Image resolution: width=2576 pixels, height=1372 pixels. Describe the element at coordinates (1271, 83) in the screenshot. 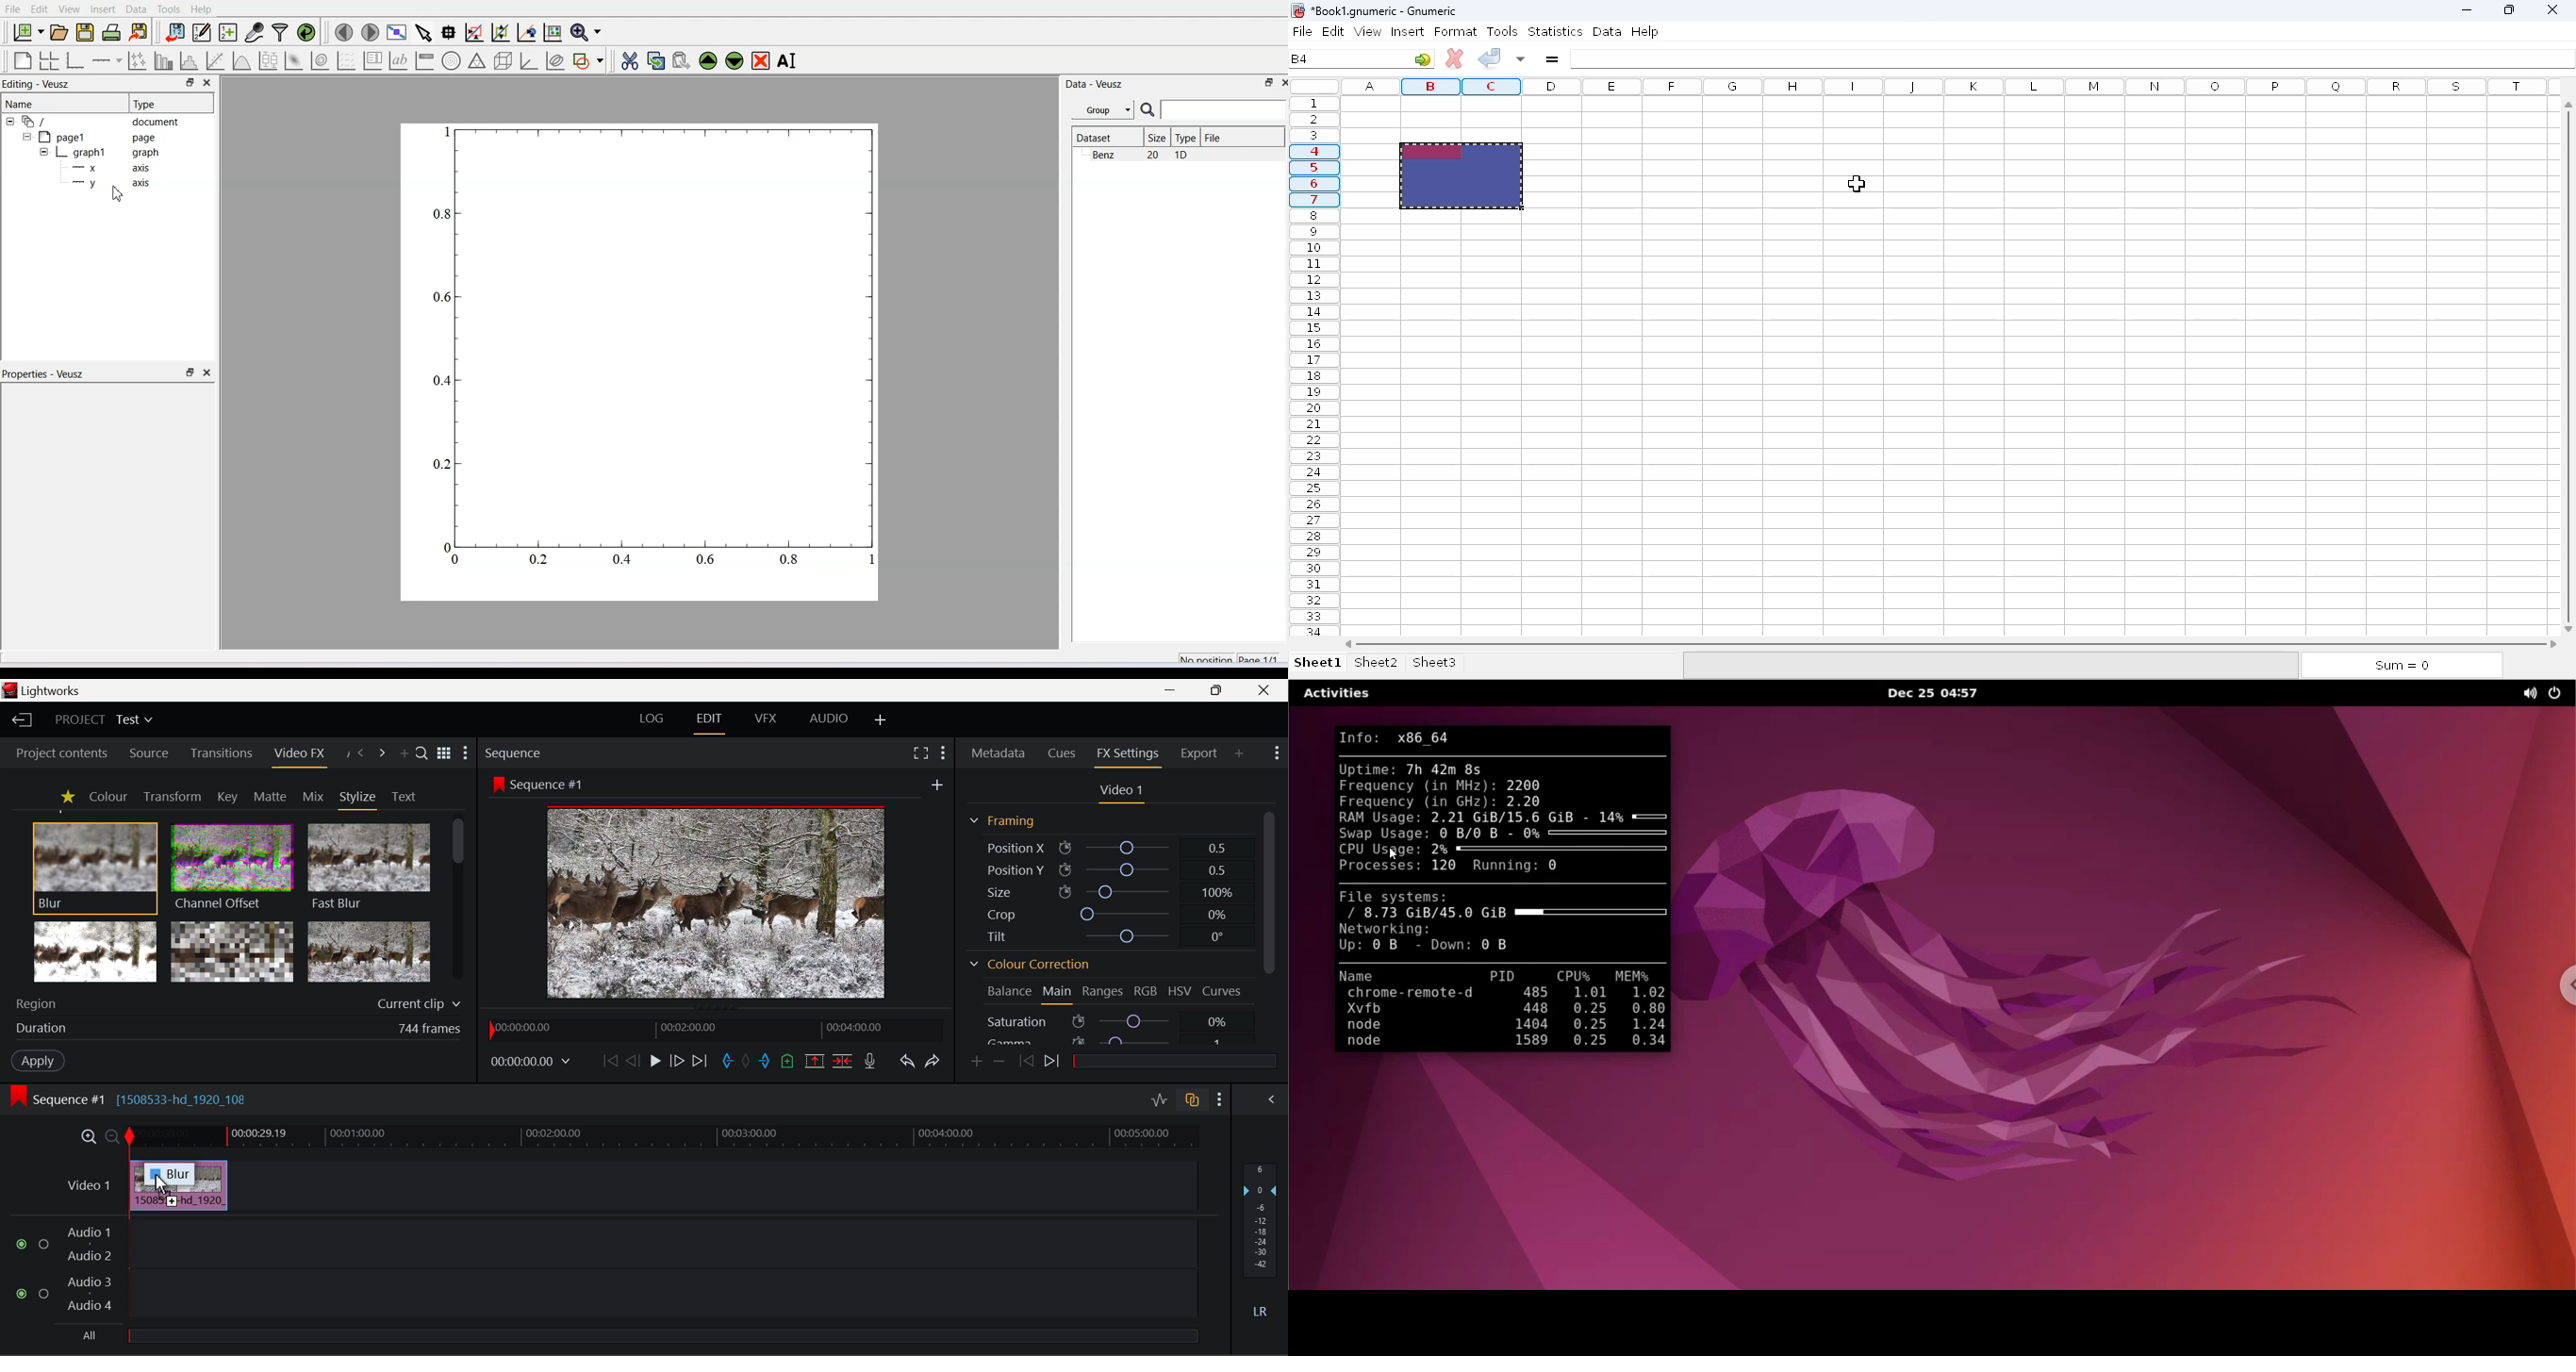

I see `Close` at that location.